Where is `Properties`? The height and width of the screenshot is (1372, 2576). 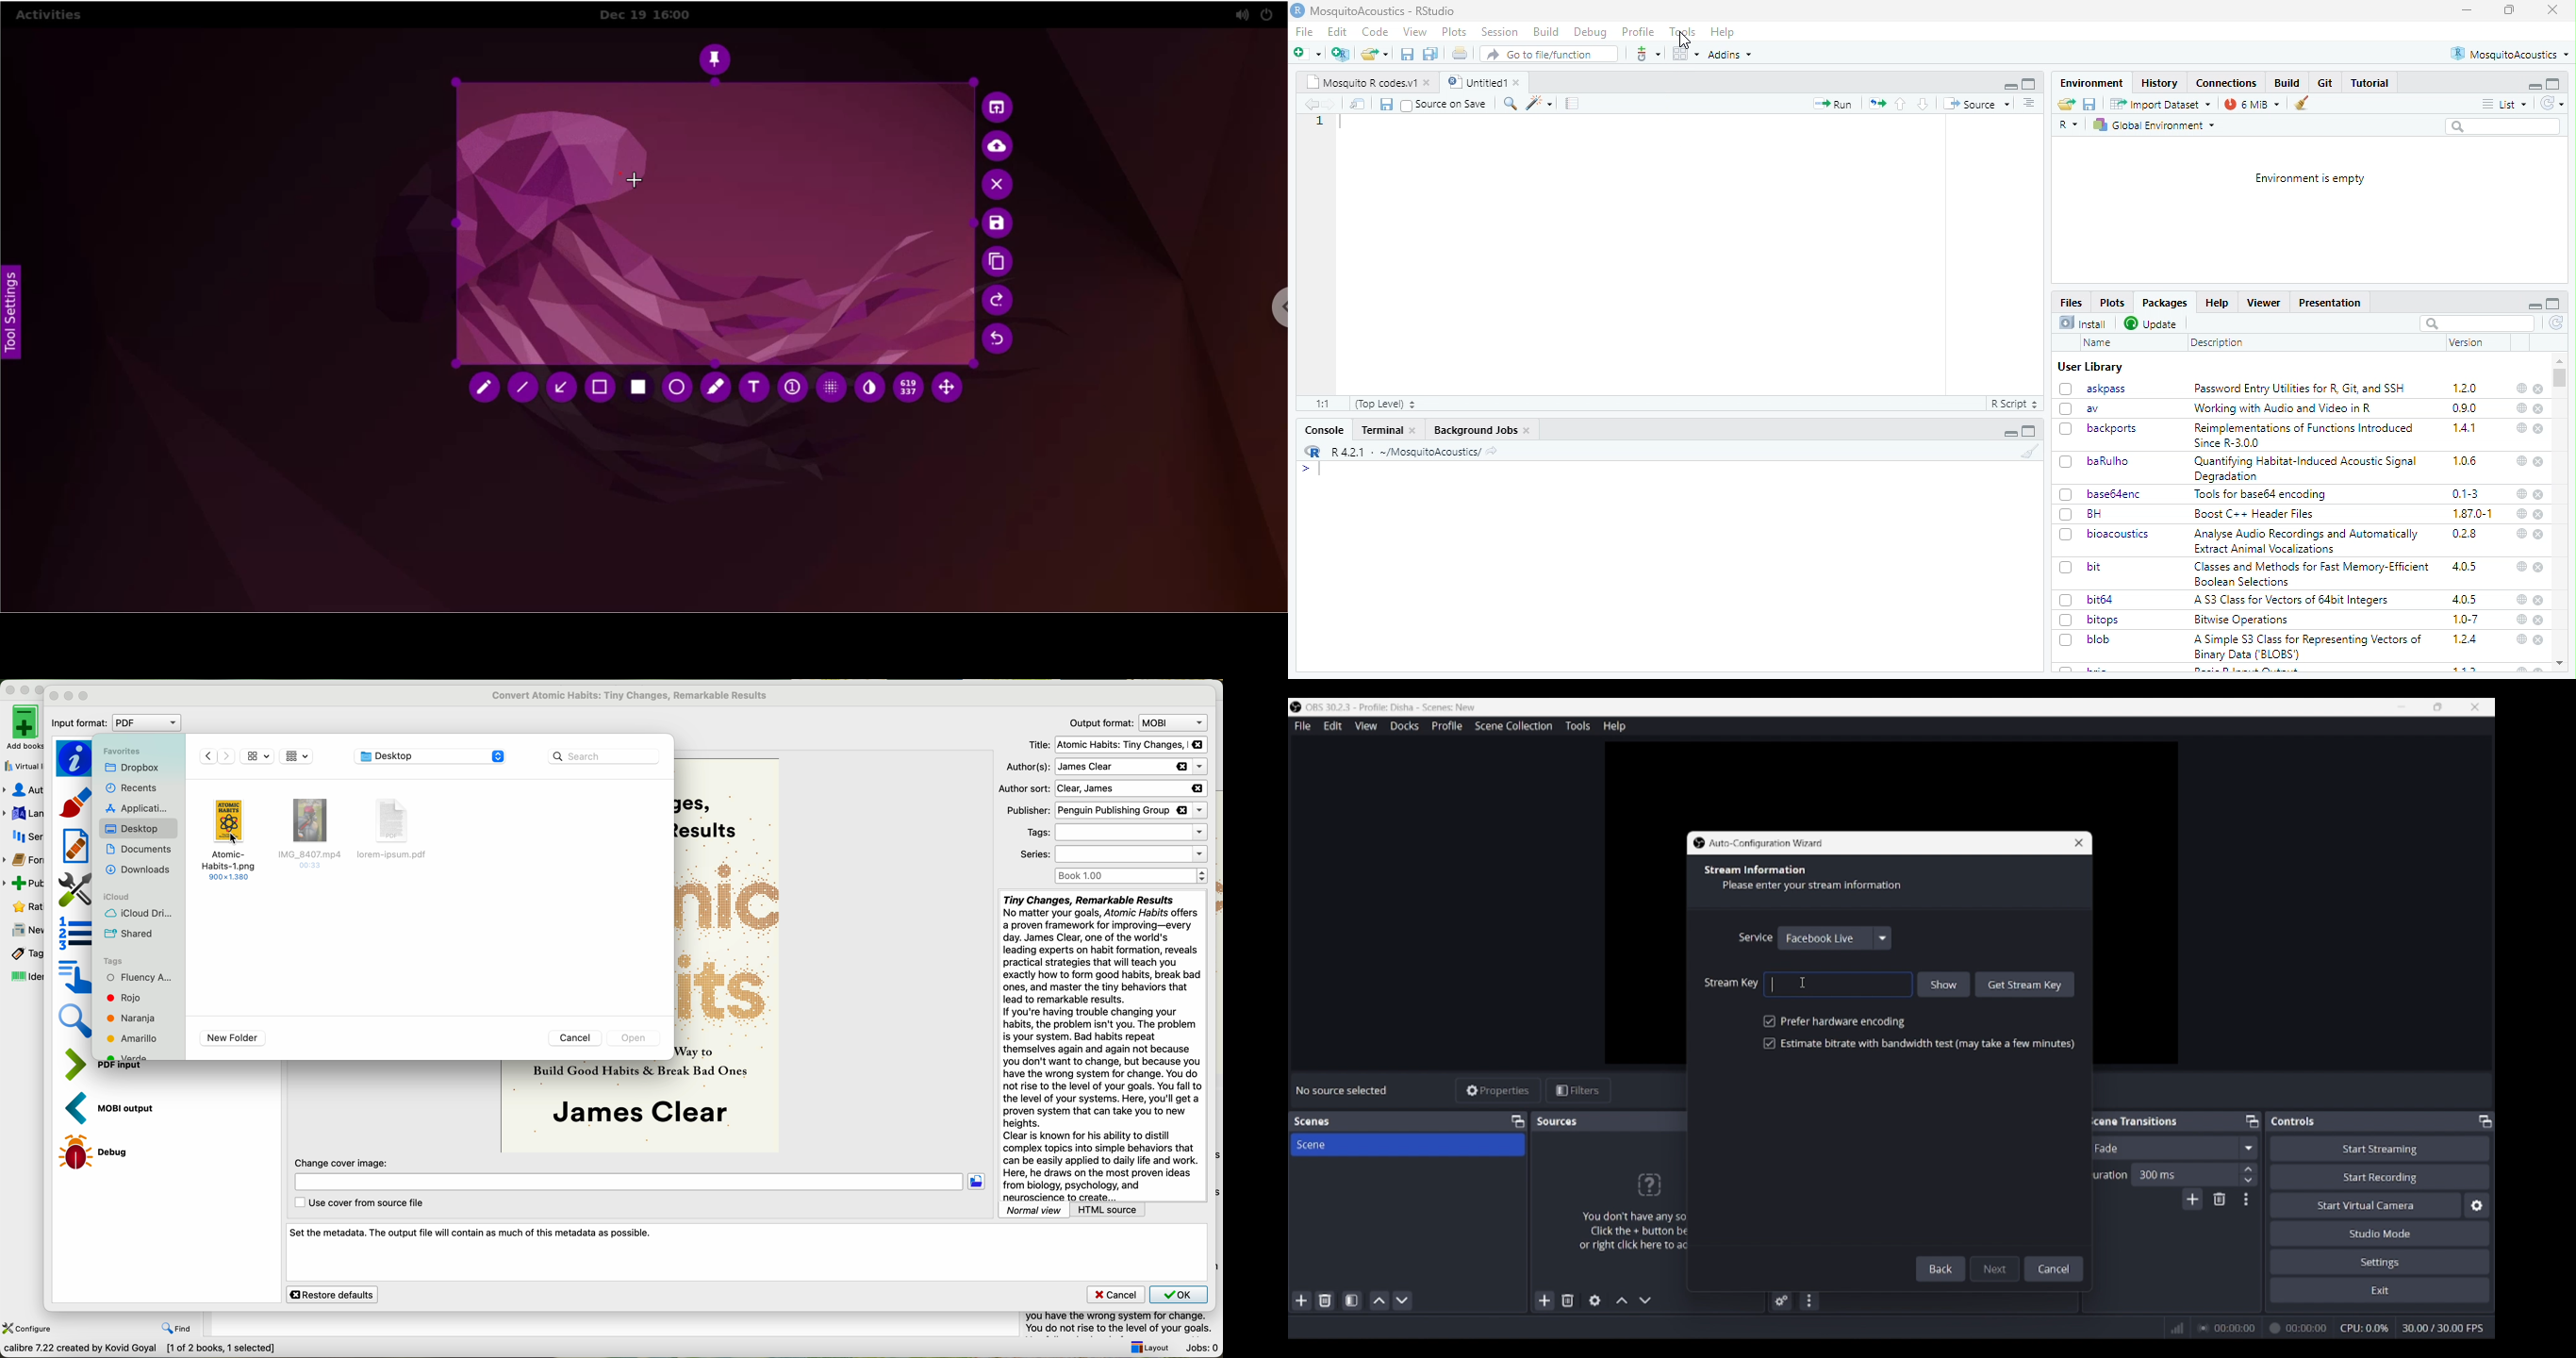 Properties is located at coordinates (1499, 1091).